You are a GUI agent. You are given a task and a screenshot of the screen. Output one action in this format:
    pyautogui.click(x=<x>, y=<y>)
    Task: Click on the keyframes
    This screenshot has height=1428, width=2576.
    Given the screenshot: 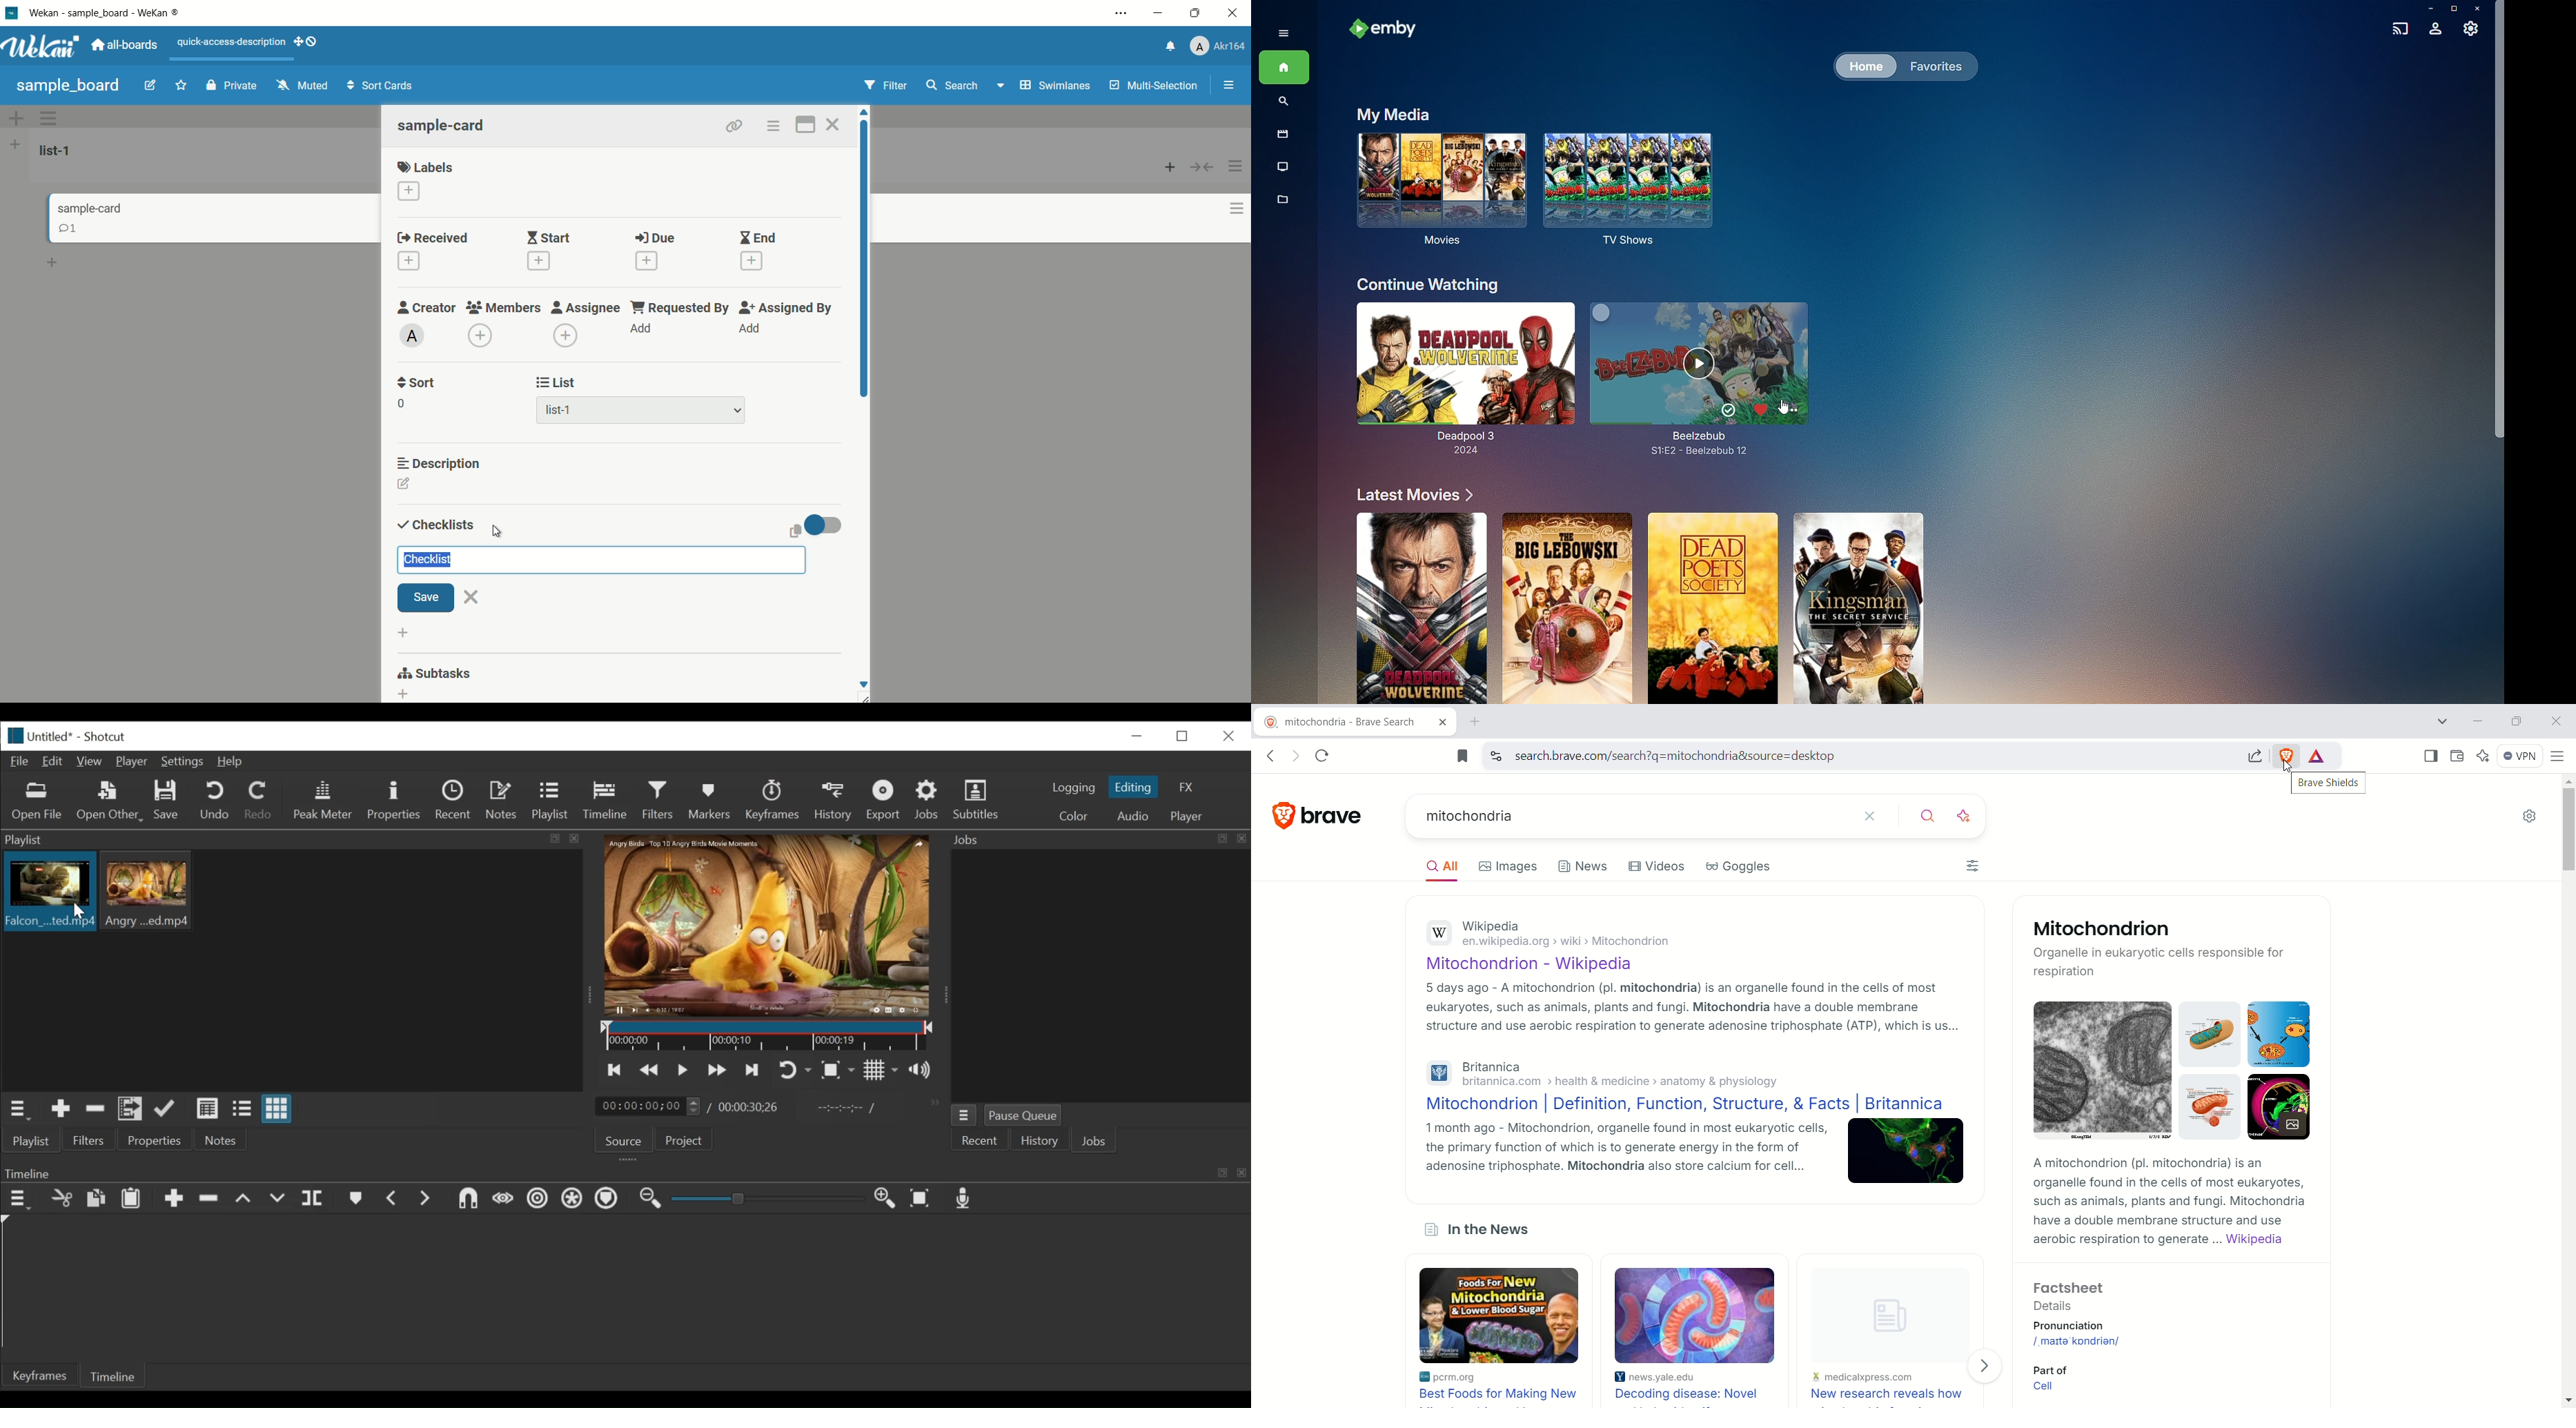 What is the action you would take?
    pyautogui.click(x=774, y=802)
    